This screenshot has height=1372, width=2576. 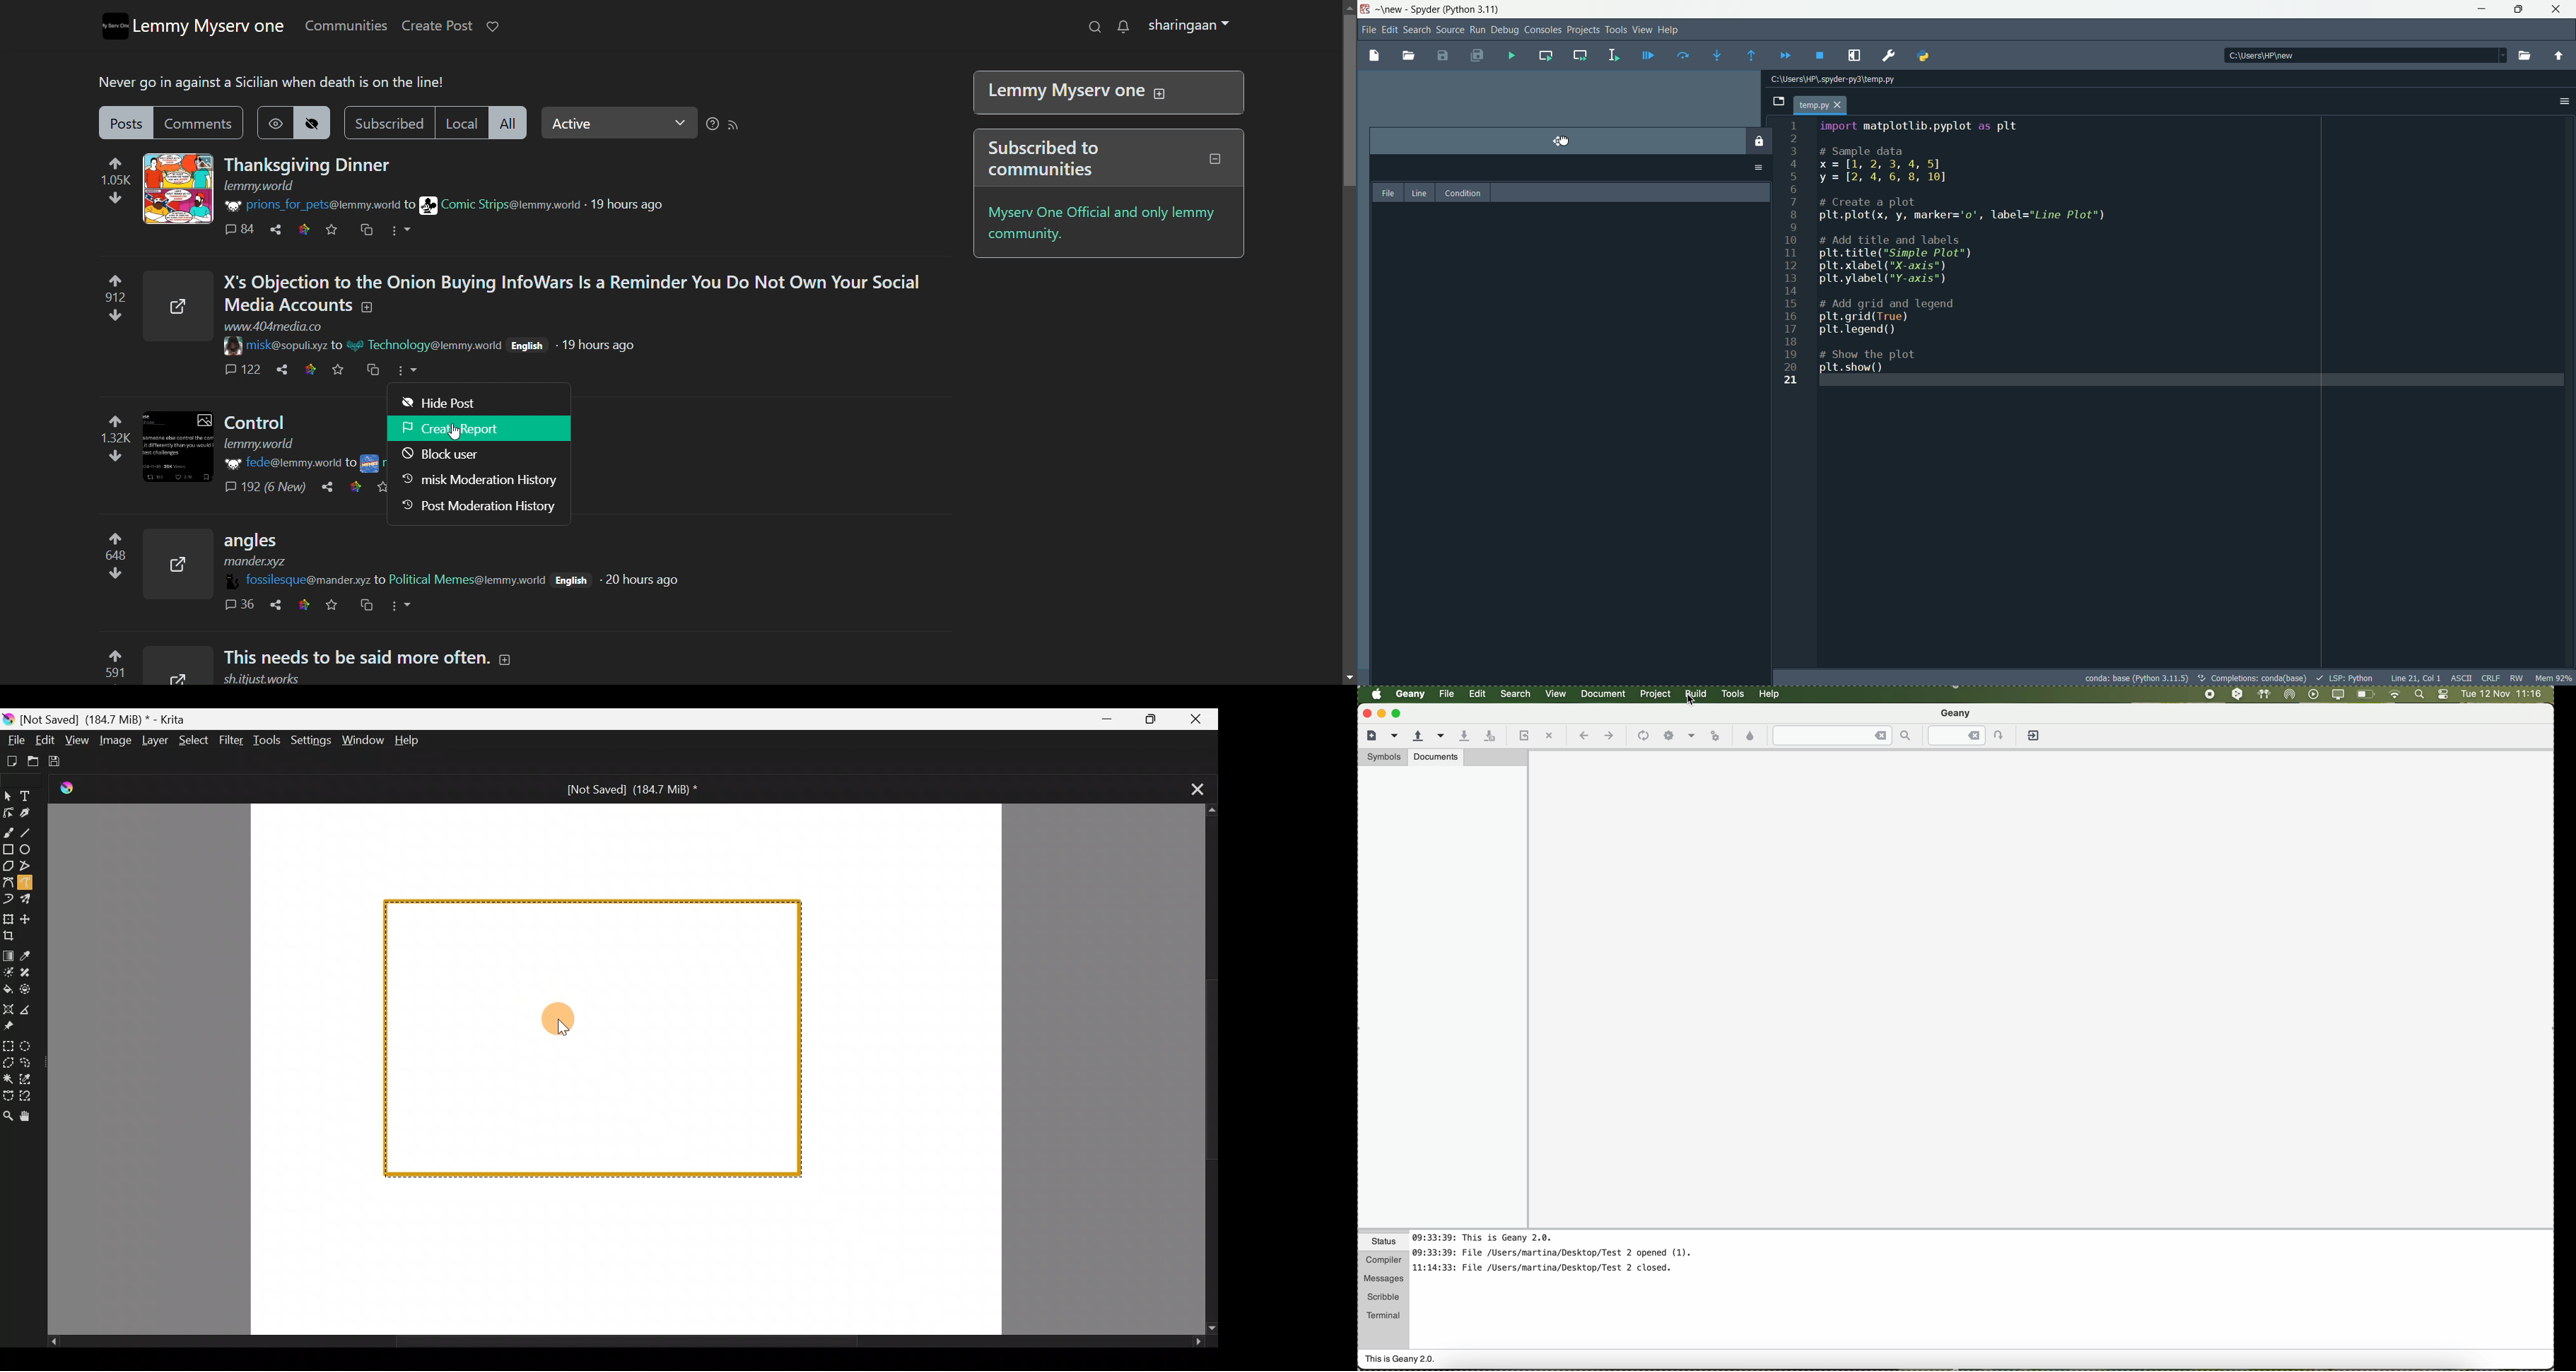 I want to click on maximize app, so click(x=2559, y=10).